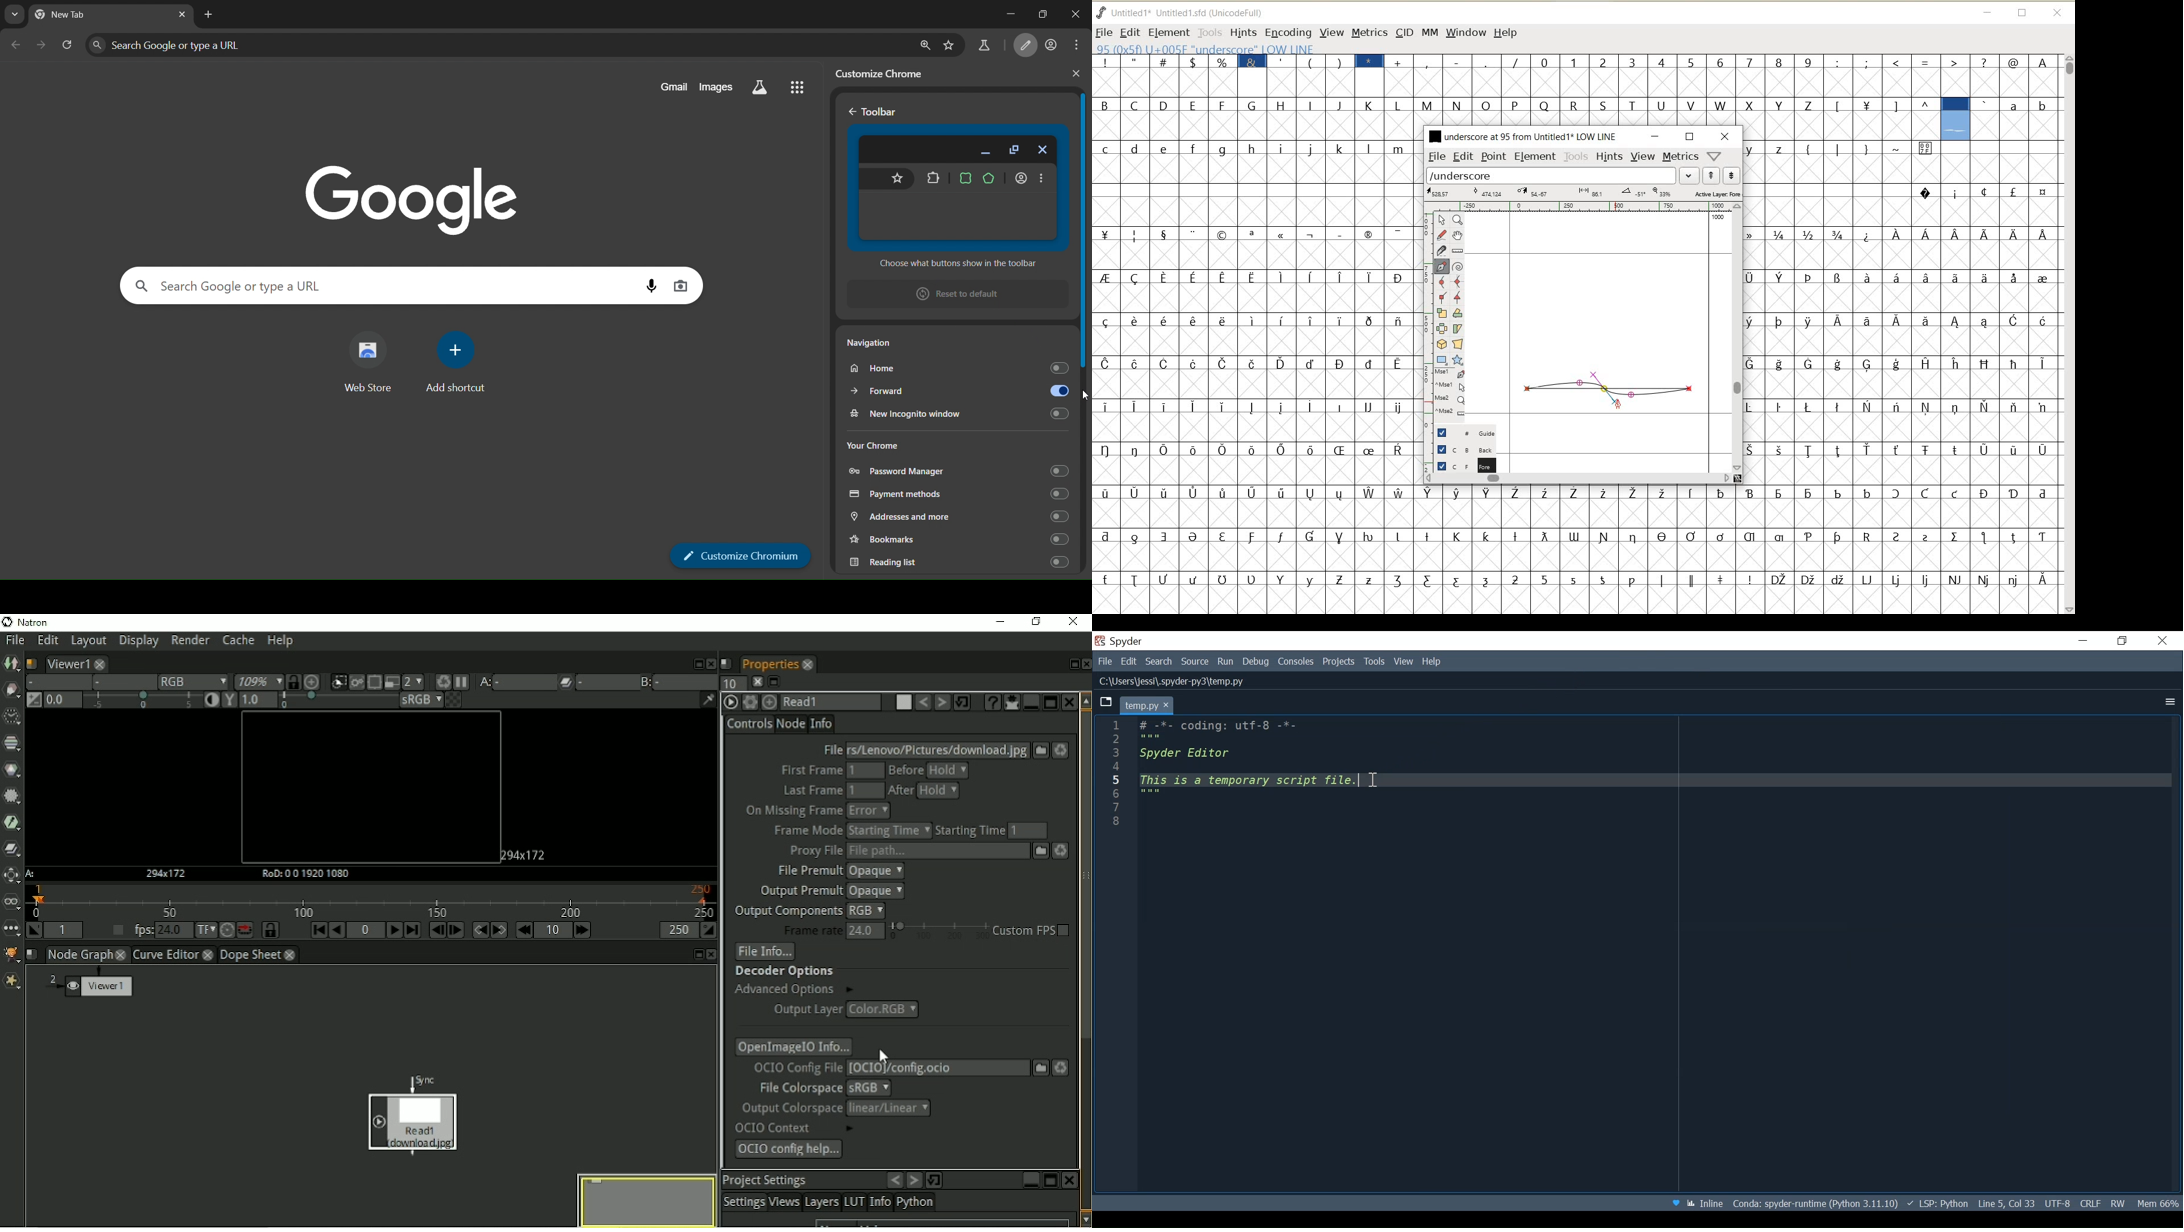 The height and width of the screenshot is (1232, 2184). I want to click on MINIMIZE, so click(1656, 136).